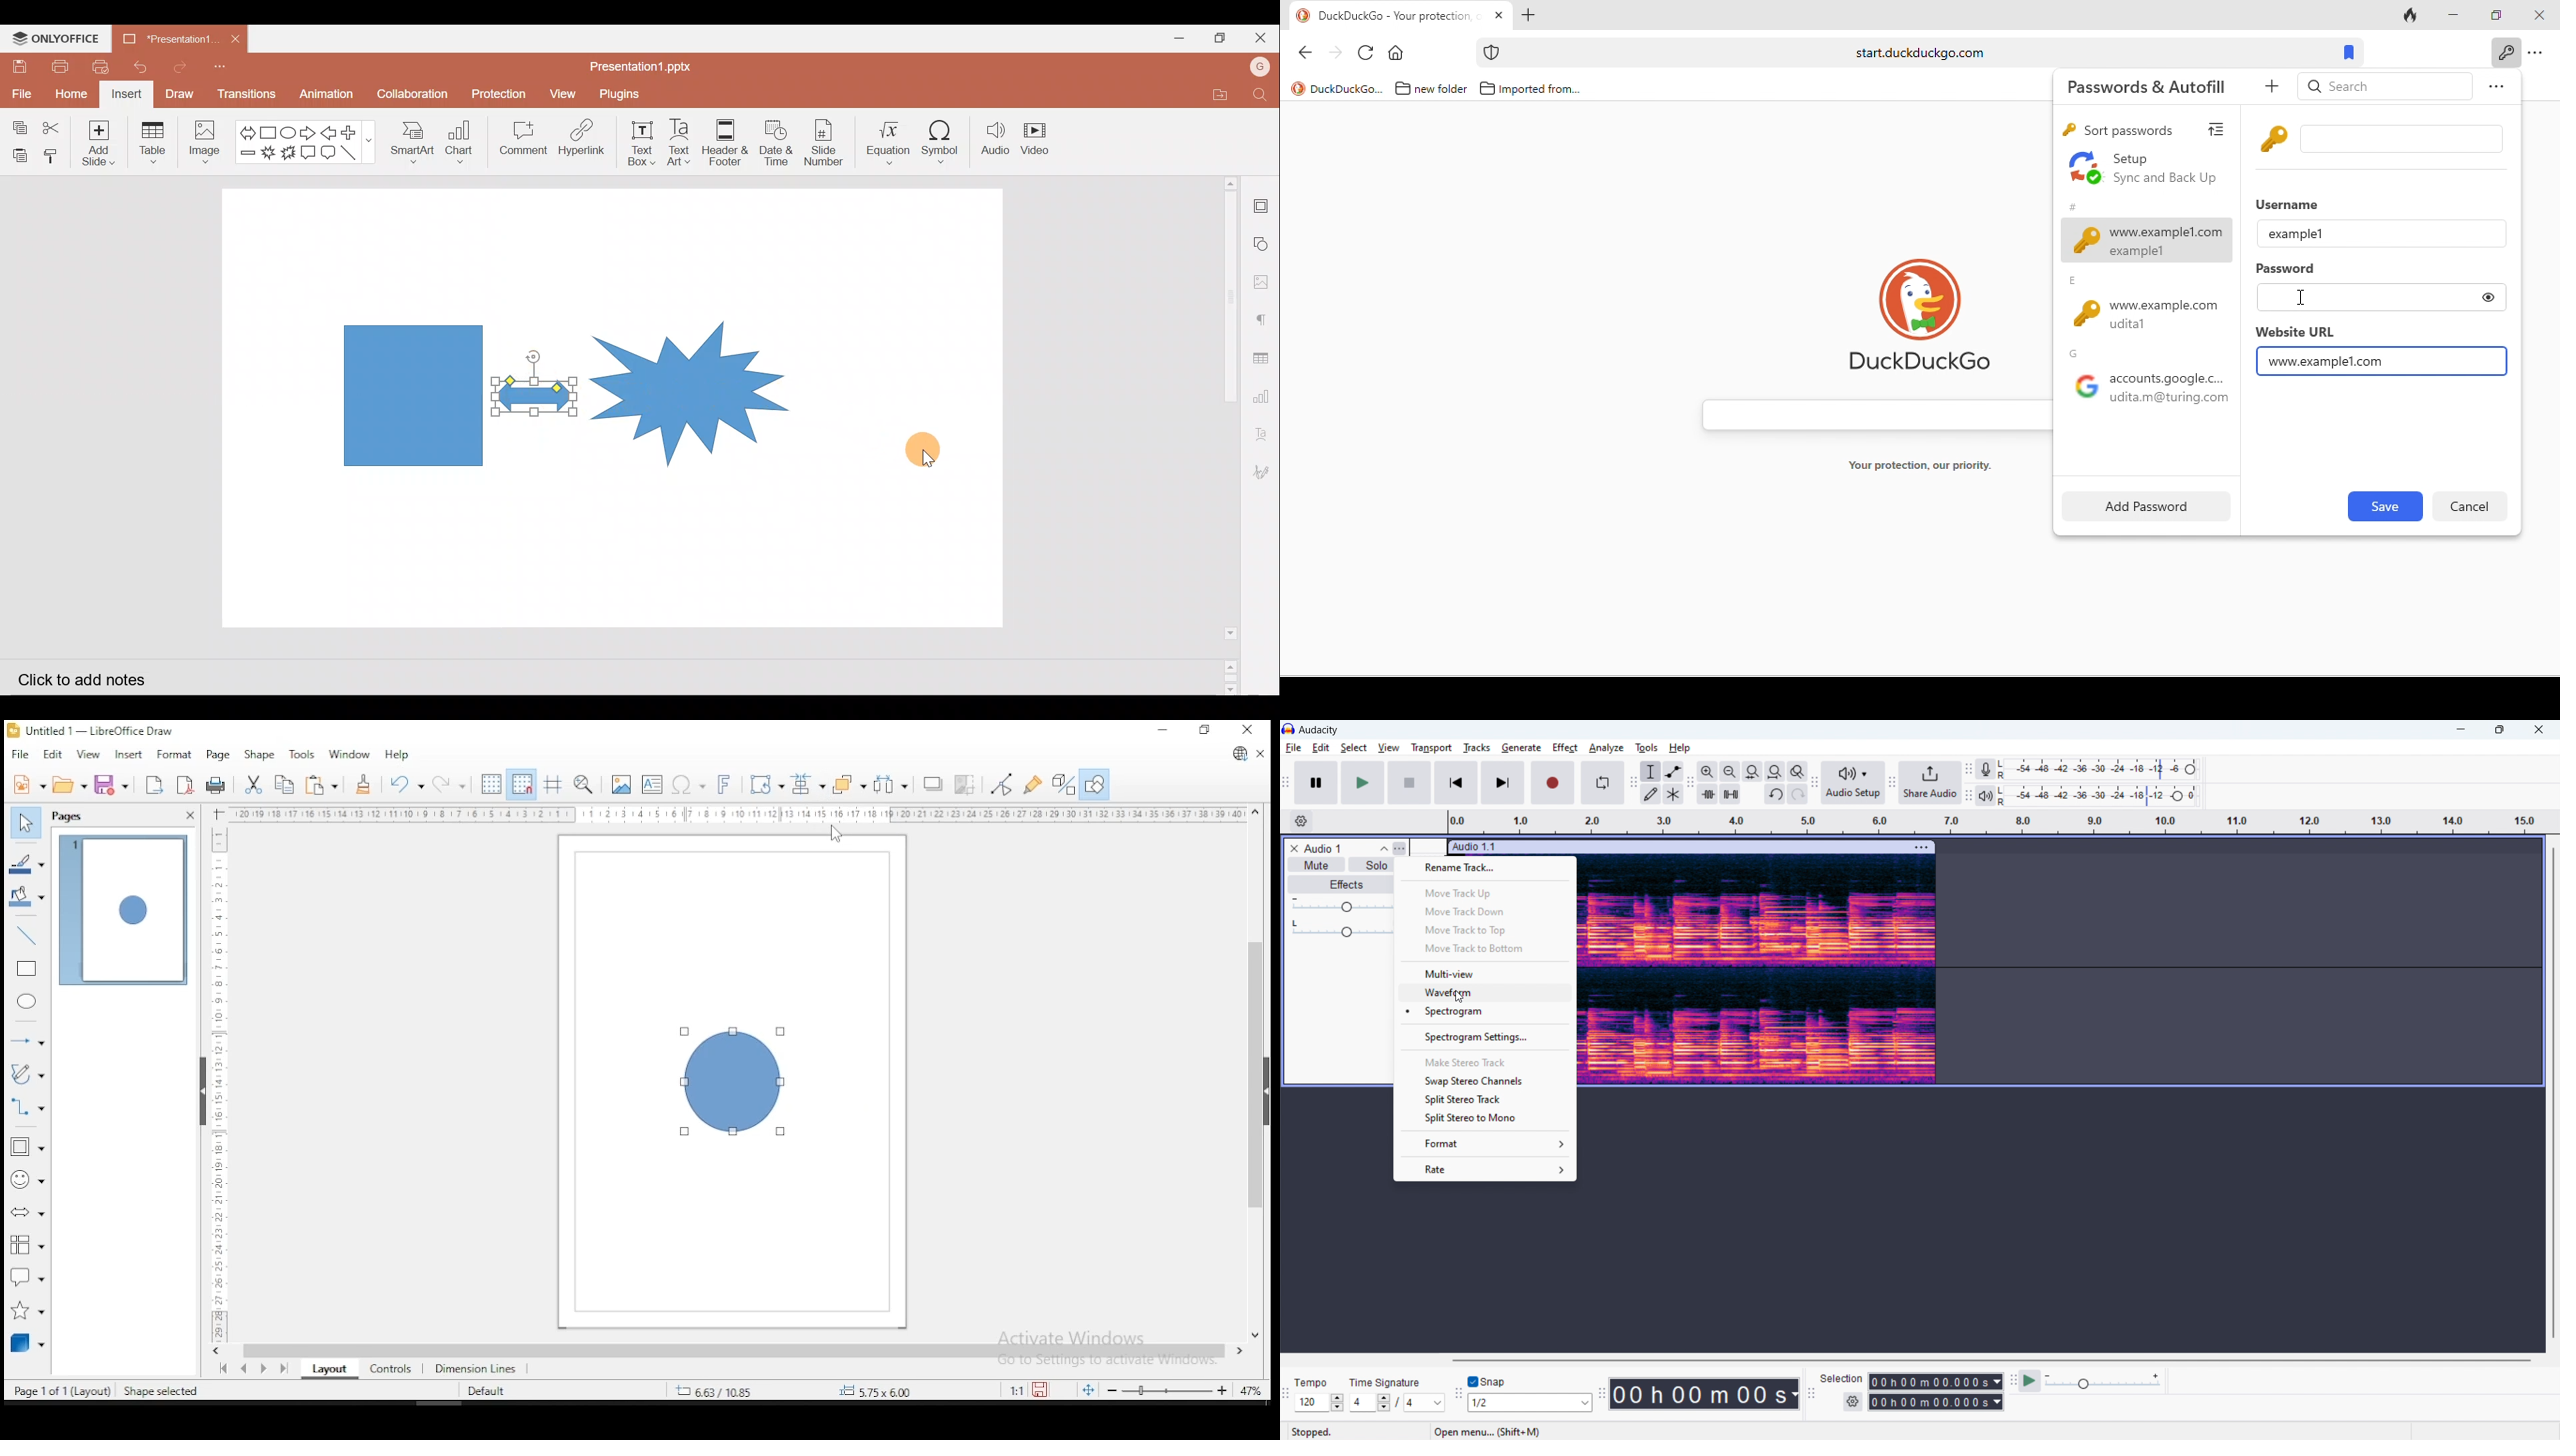 This screenshot has width=2576, height=1456. I want to click on stopped, so click(1313, 1433).